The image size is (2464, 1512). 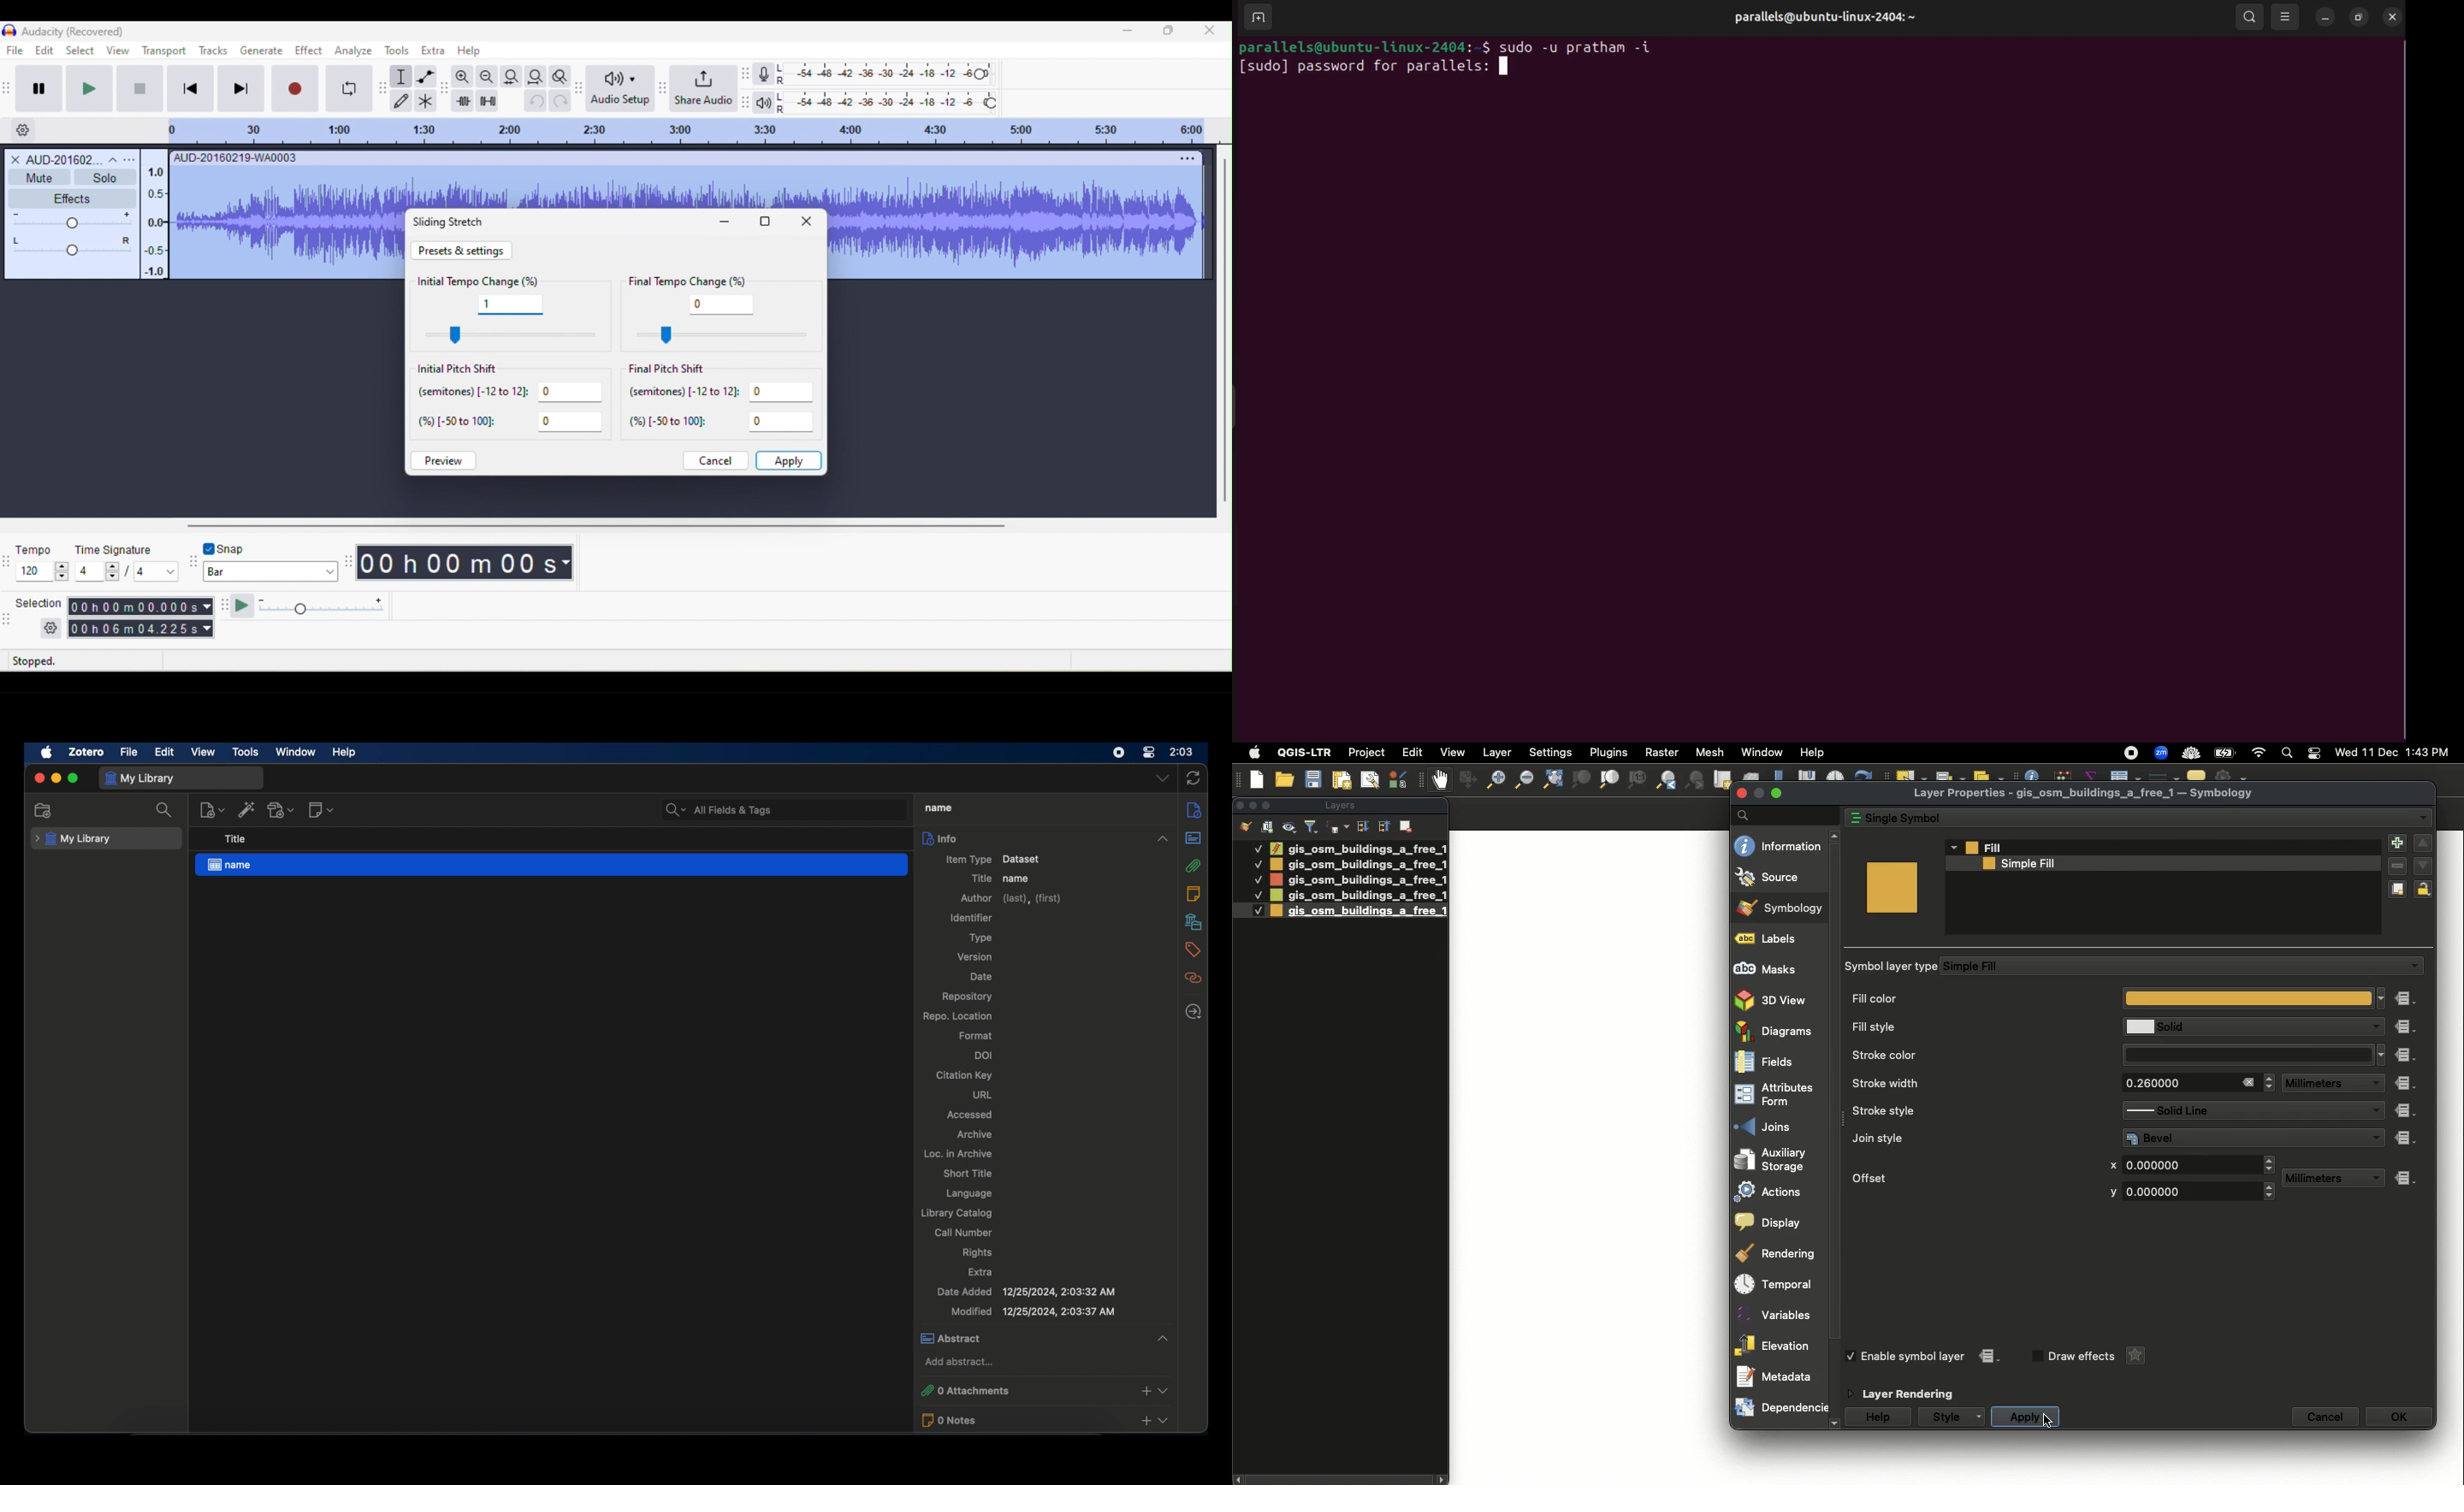 What do you see at coordinates (726, 222) in the screenshot?
I see `minimize` at bounding box center [726, 222].